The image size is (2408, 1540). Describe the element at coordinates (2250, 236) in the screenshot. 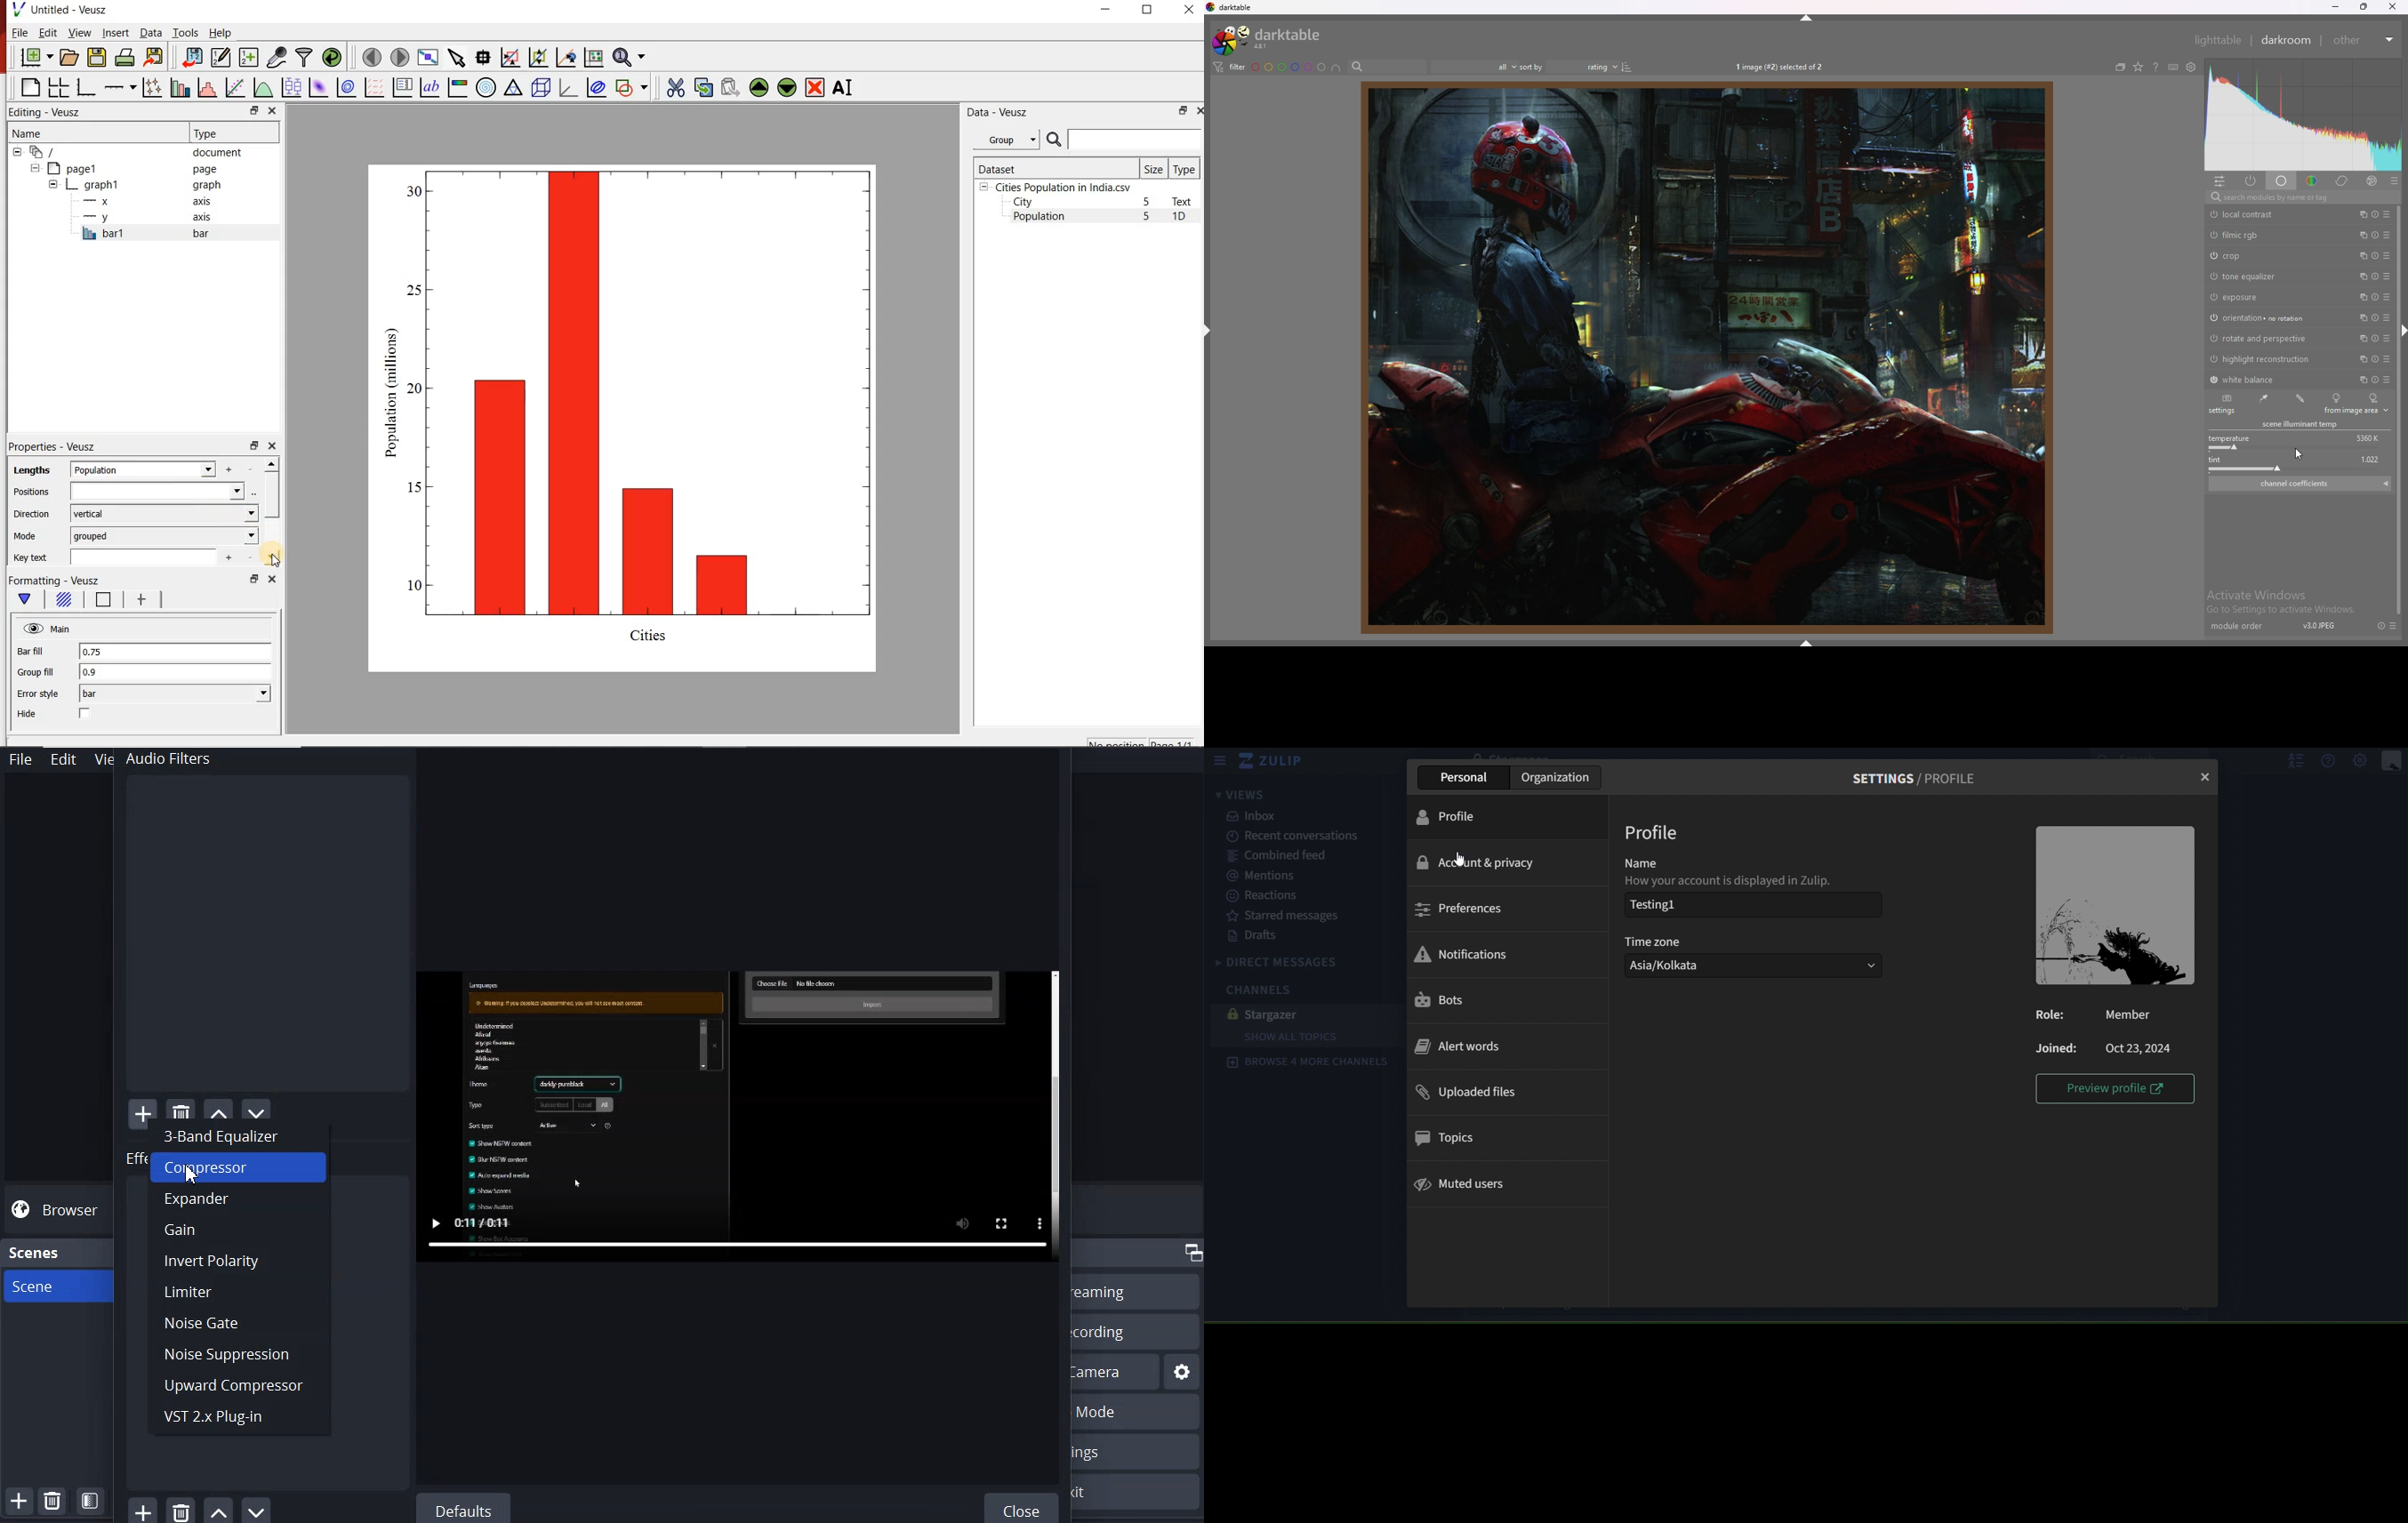

I see `filmic rgb` at that location.